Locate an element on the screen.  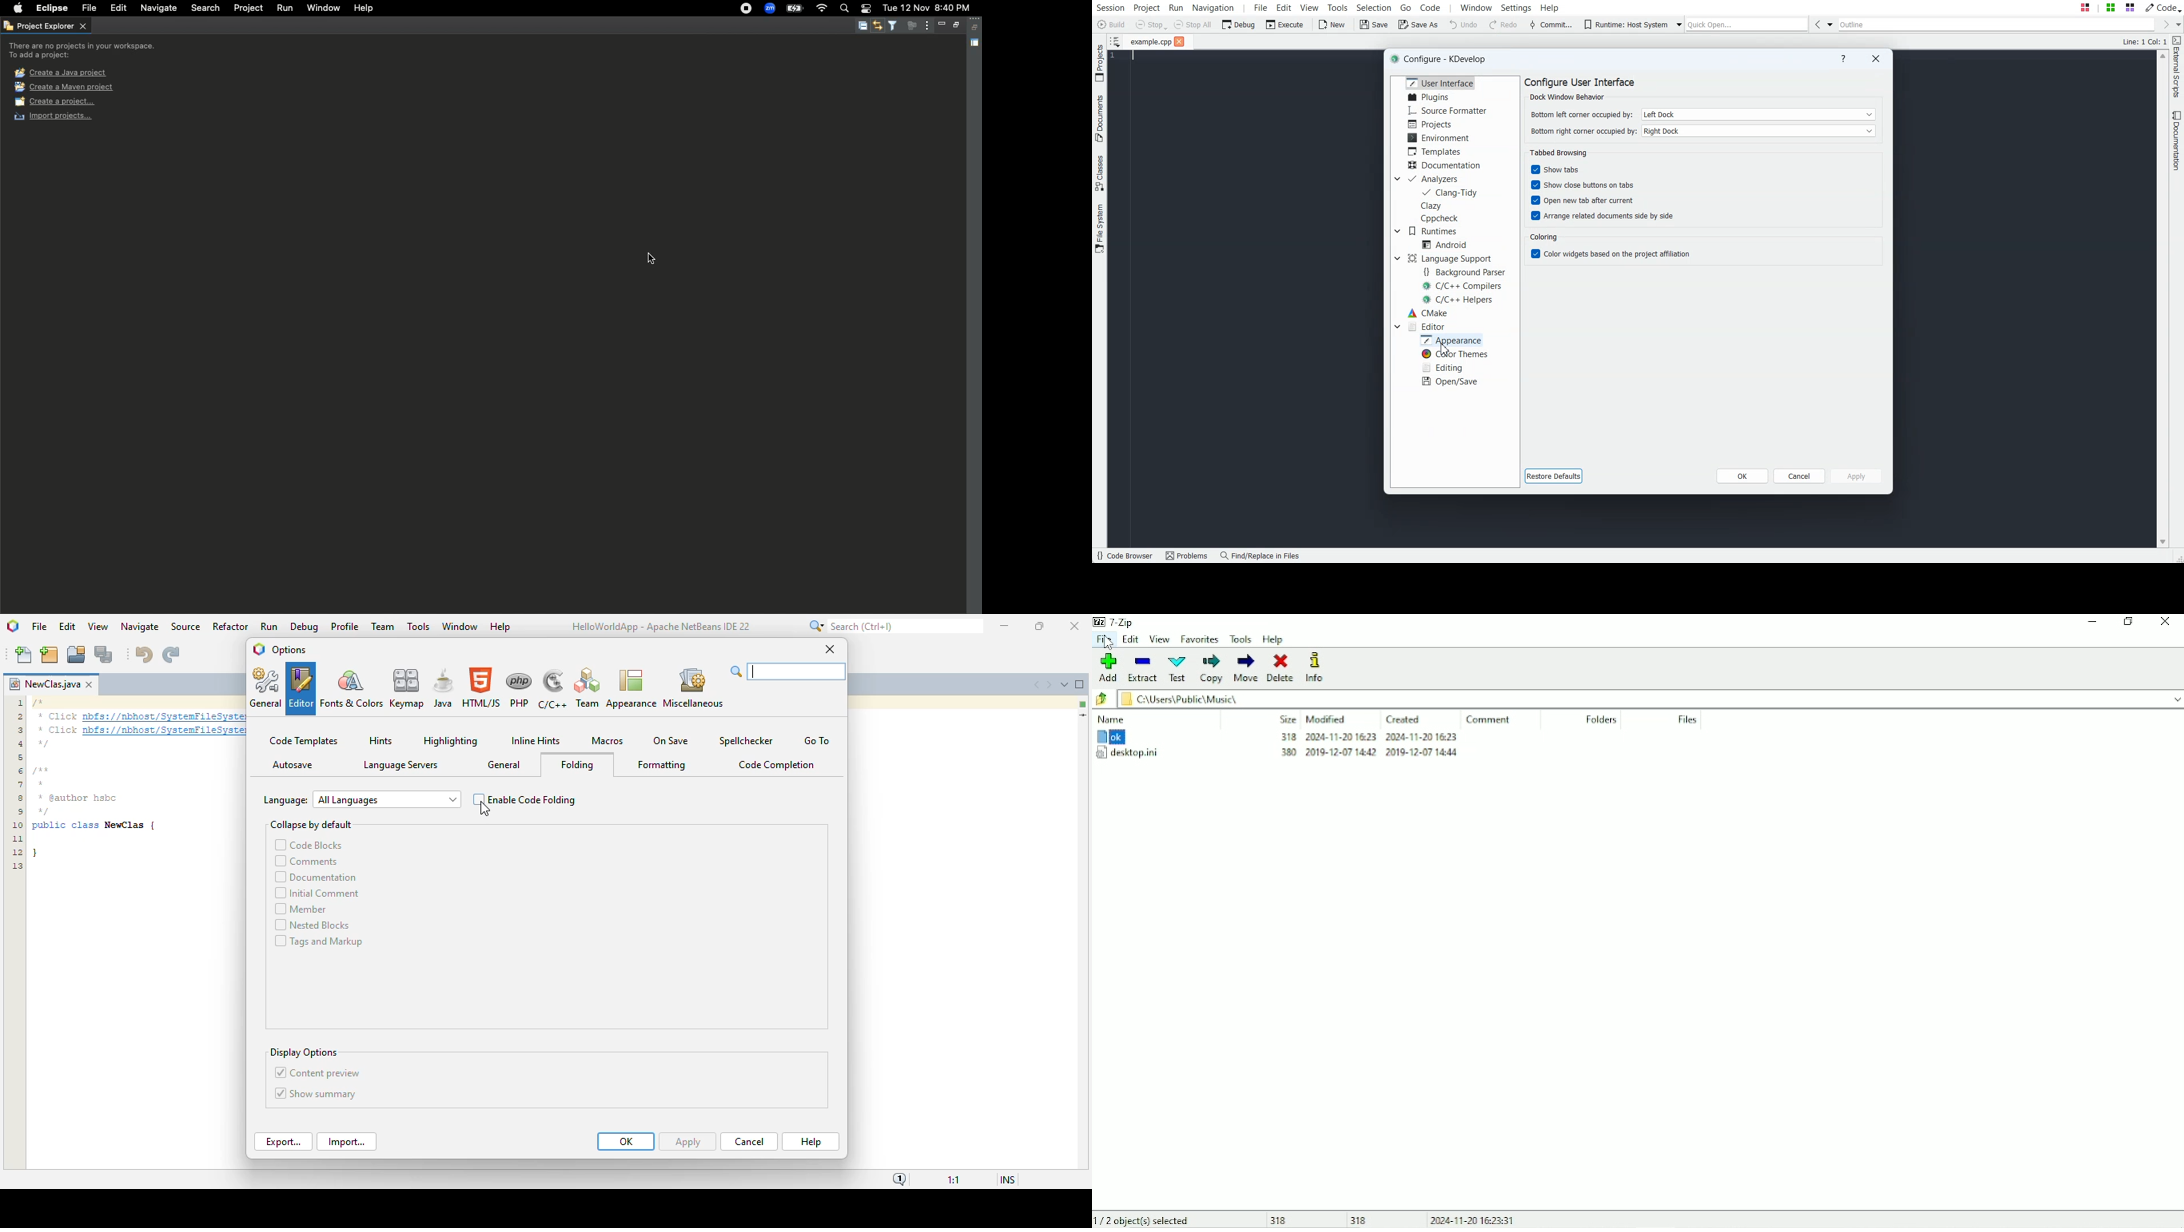
navigate is located at coordinates (139, 627).